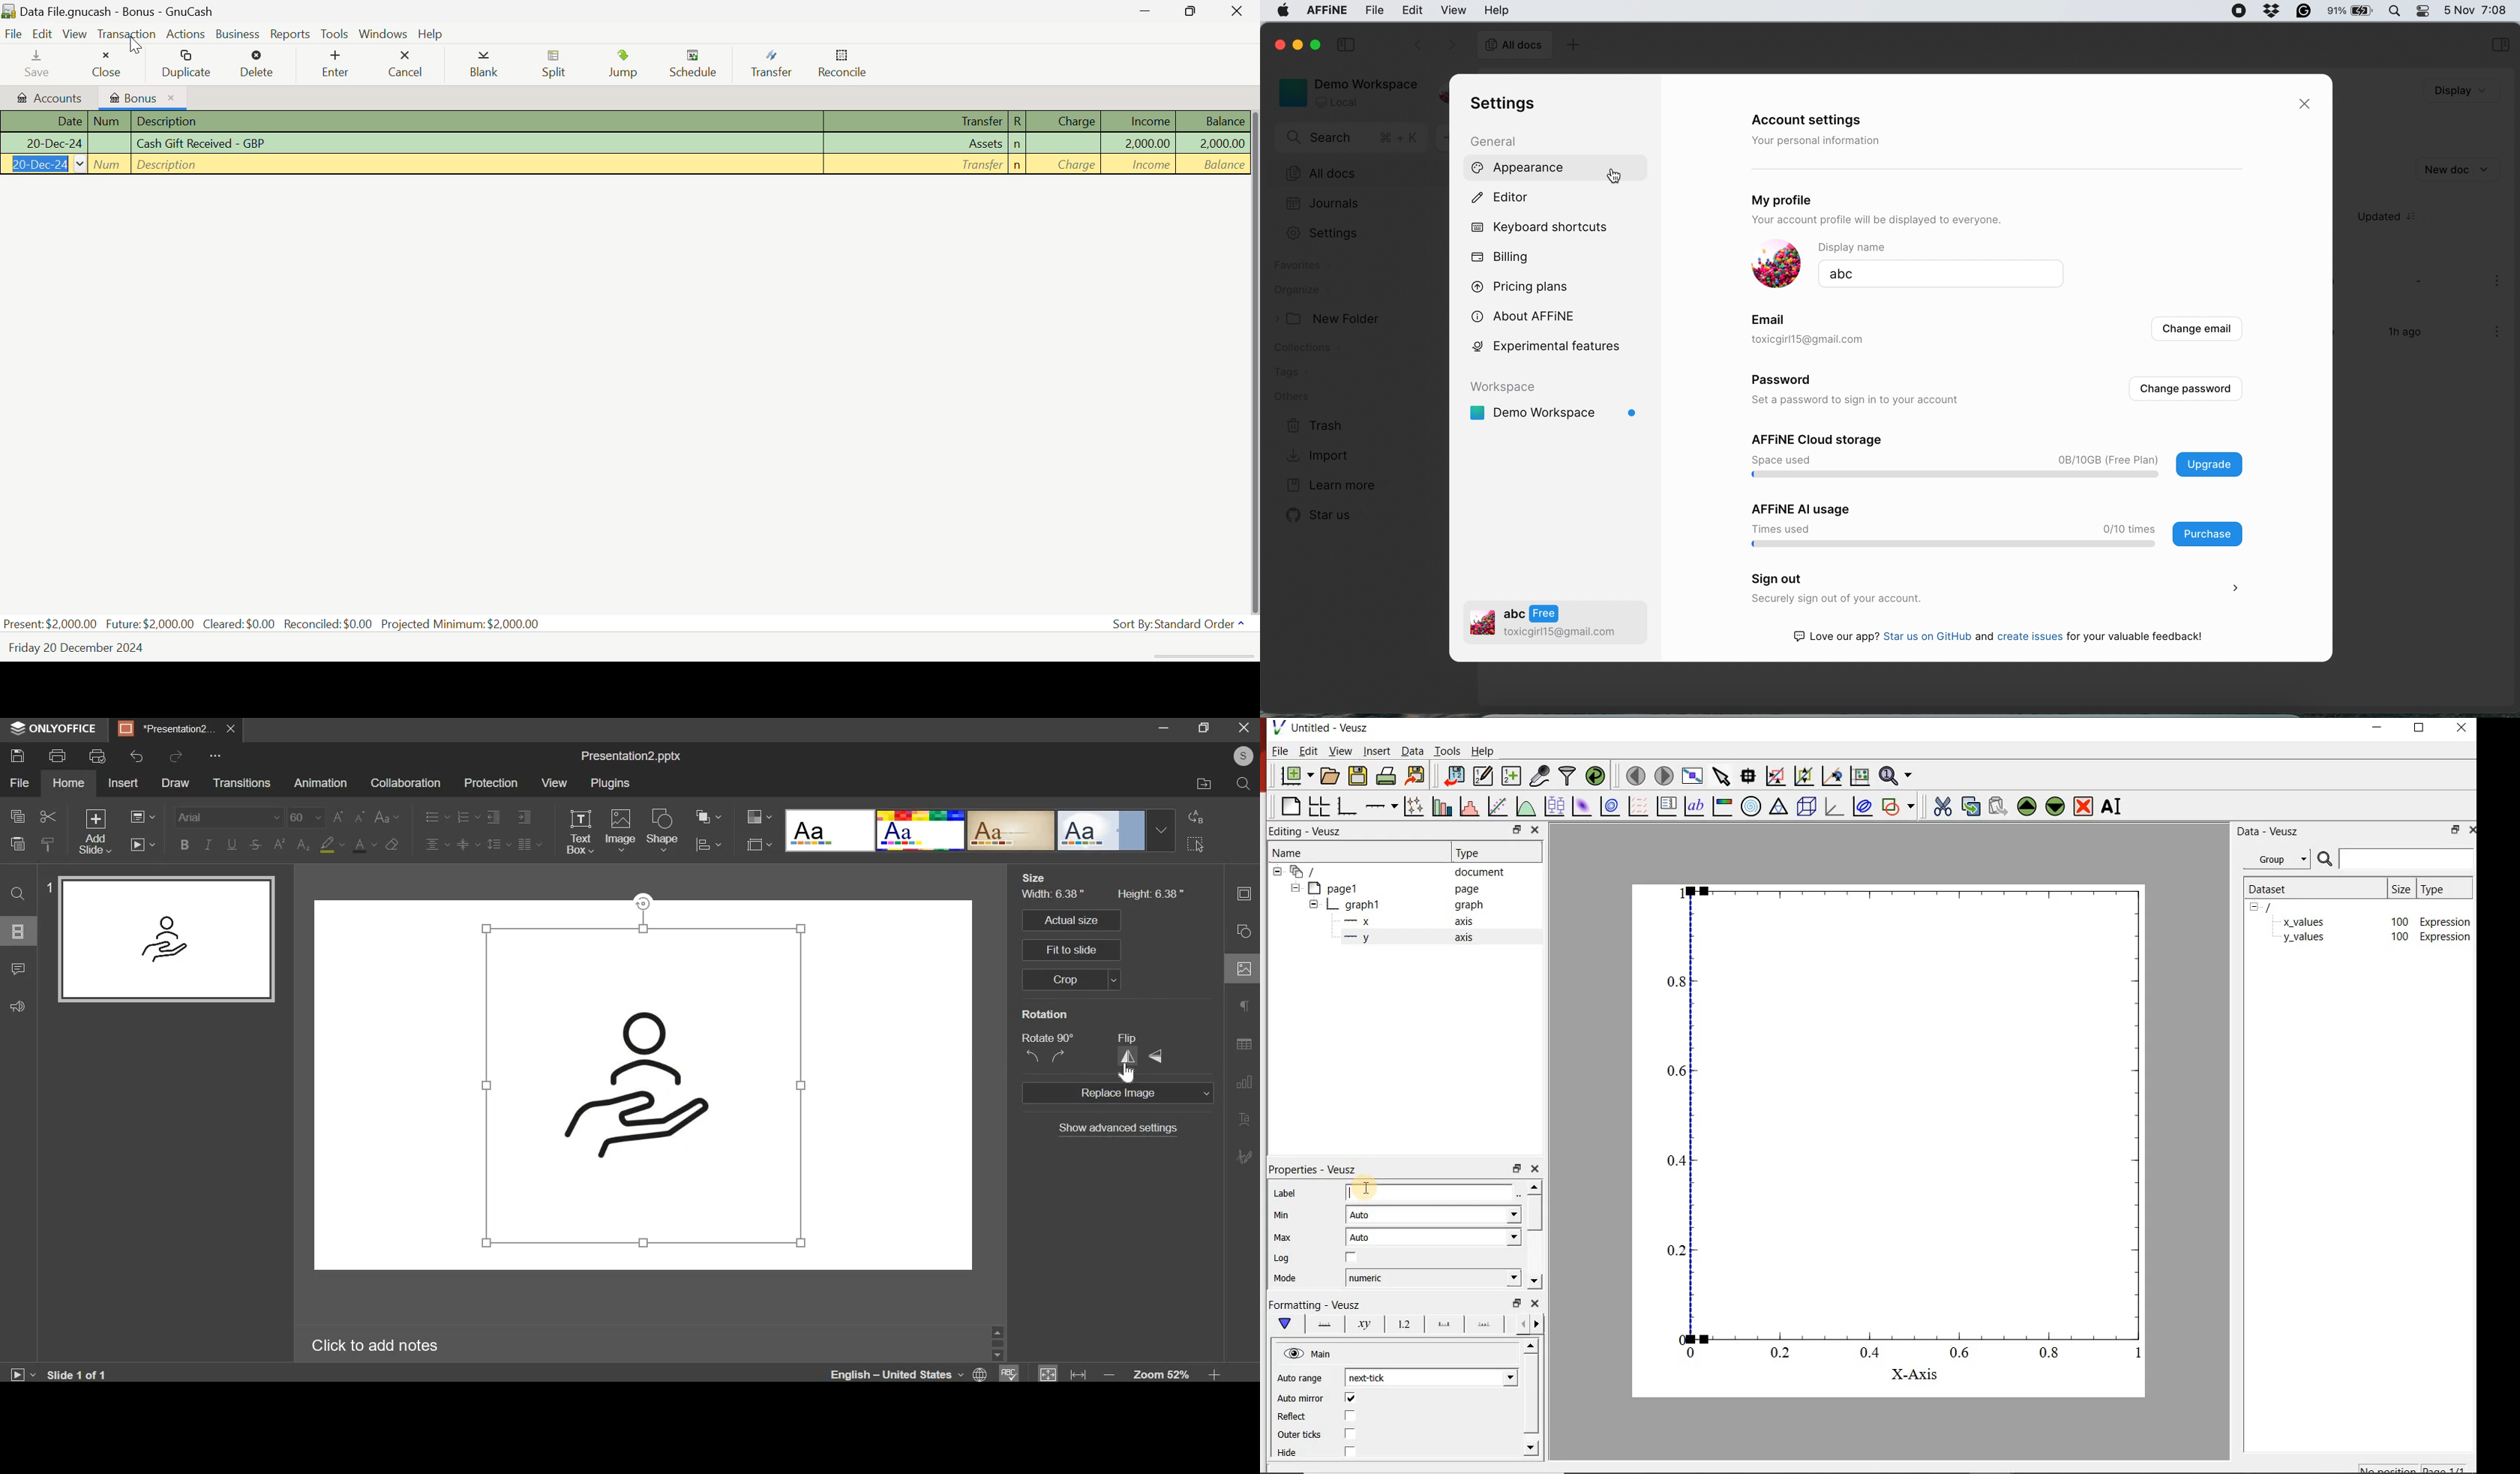 The width and height of the screenshot is (2520, 1484). What do you see at coordinates (430, 33) in the screenshot?
I see `Help` at bounding box center [430, 33].